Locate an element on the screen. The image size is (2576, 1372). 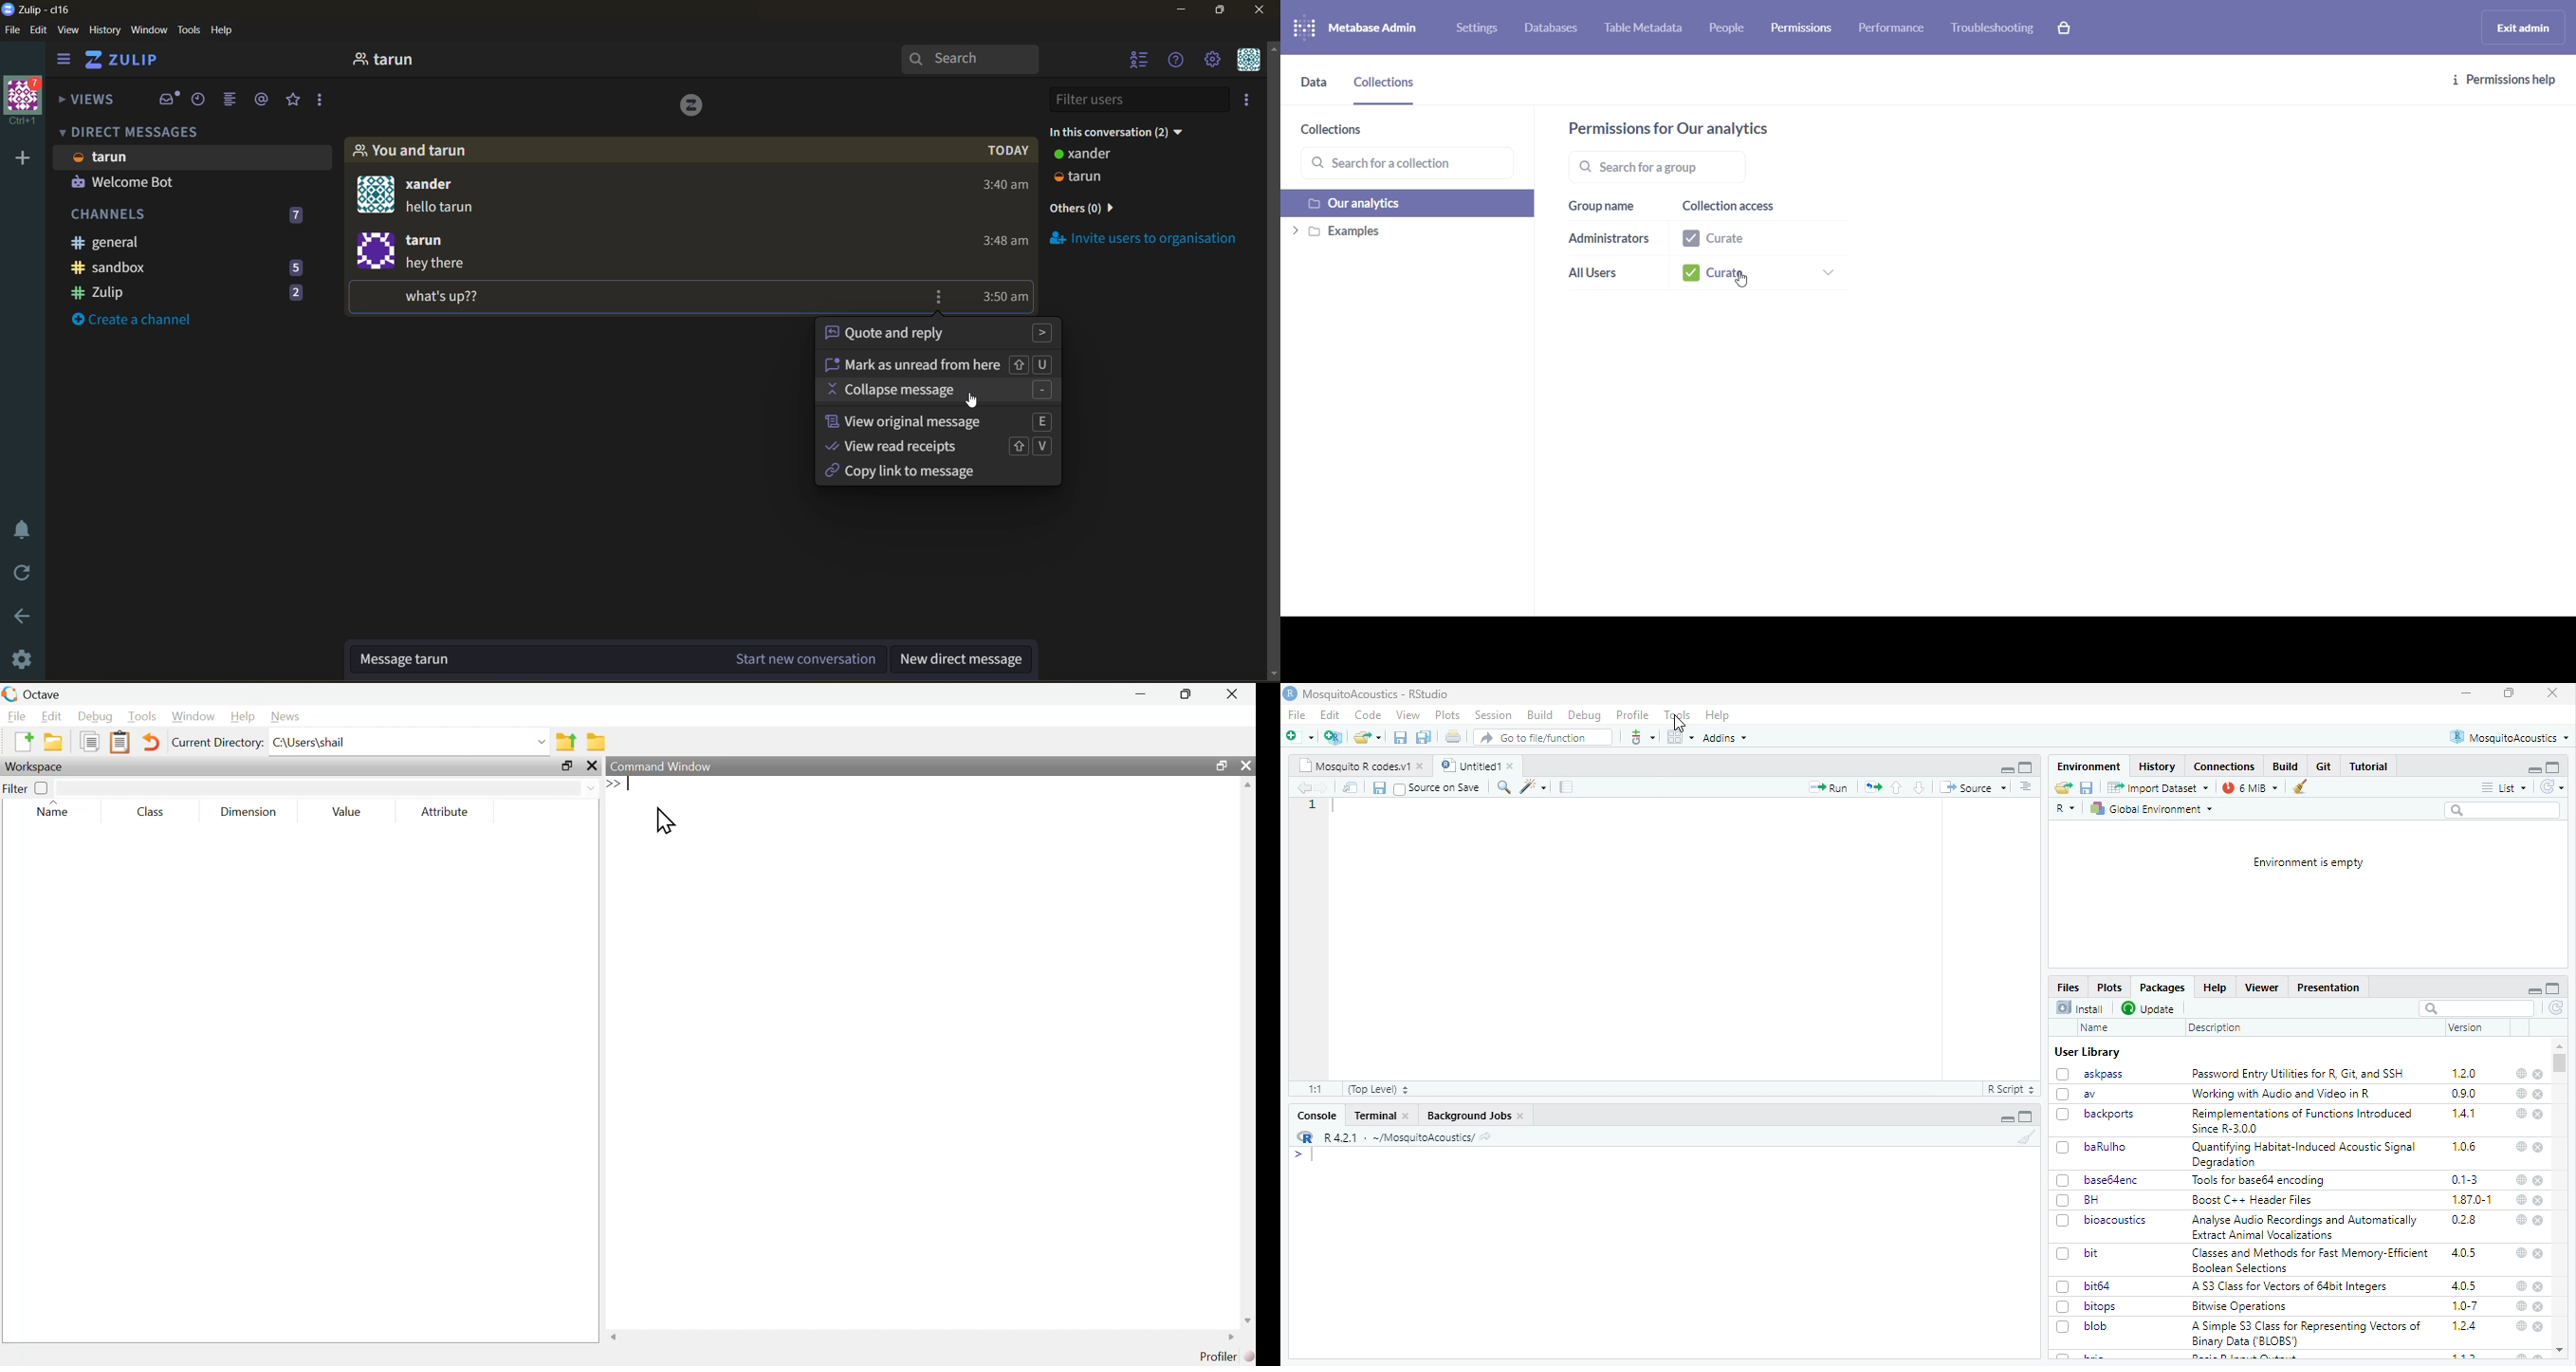
User Library is located at coordinates (2089, 1053).